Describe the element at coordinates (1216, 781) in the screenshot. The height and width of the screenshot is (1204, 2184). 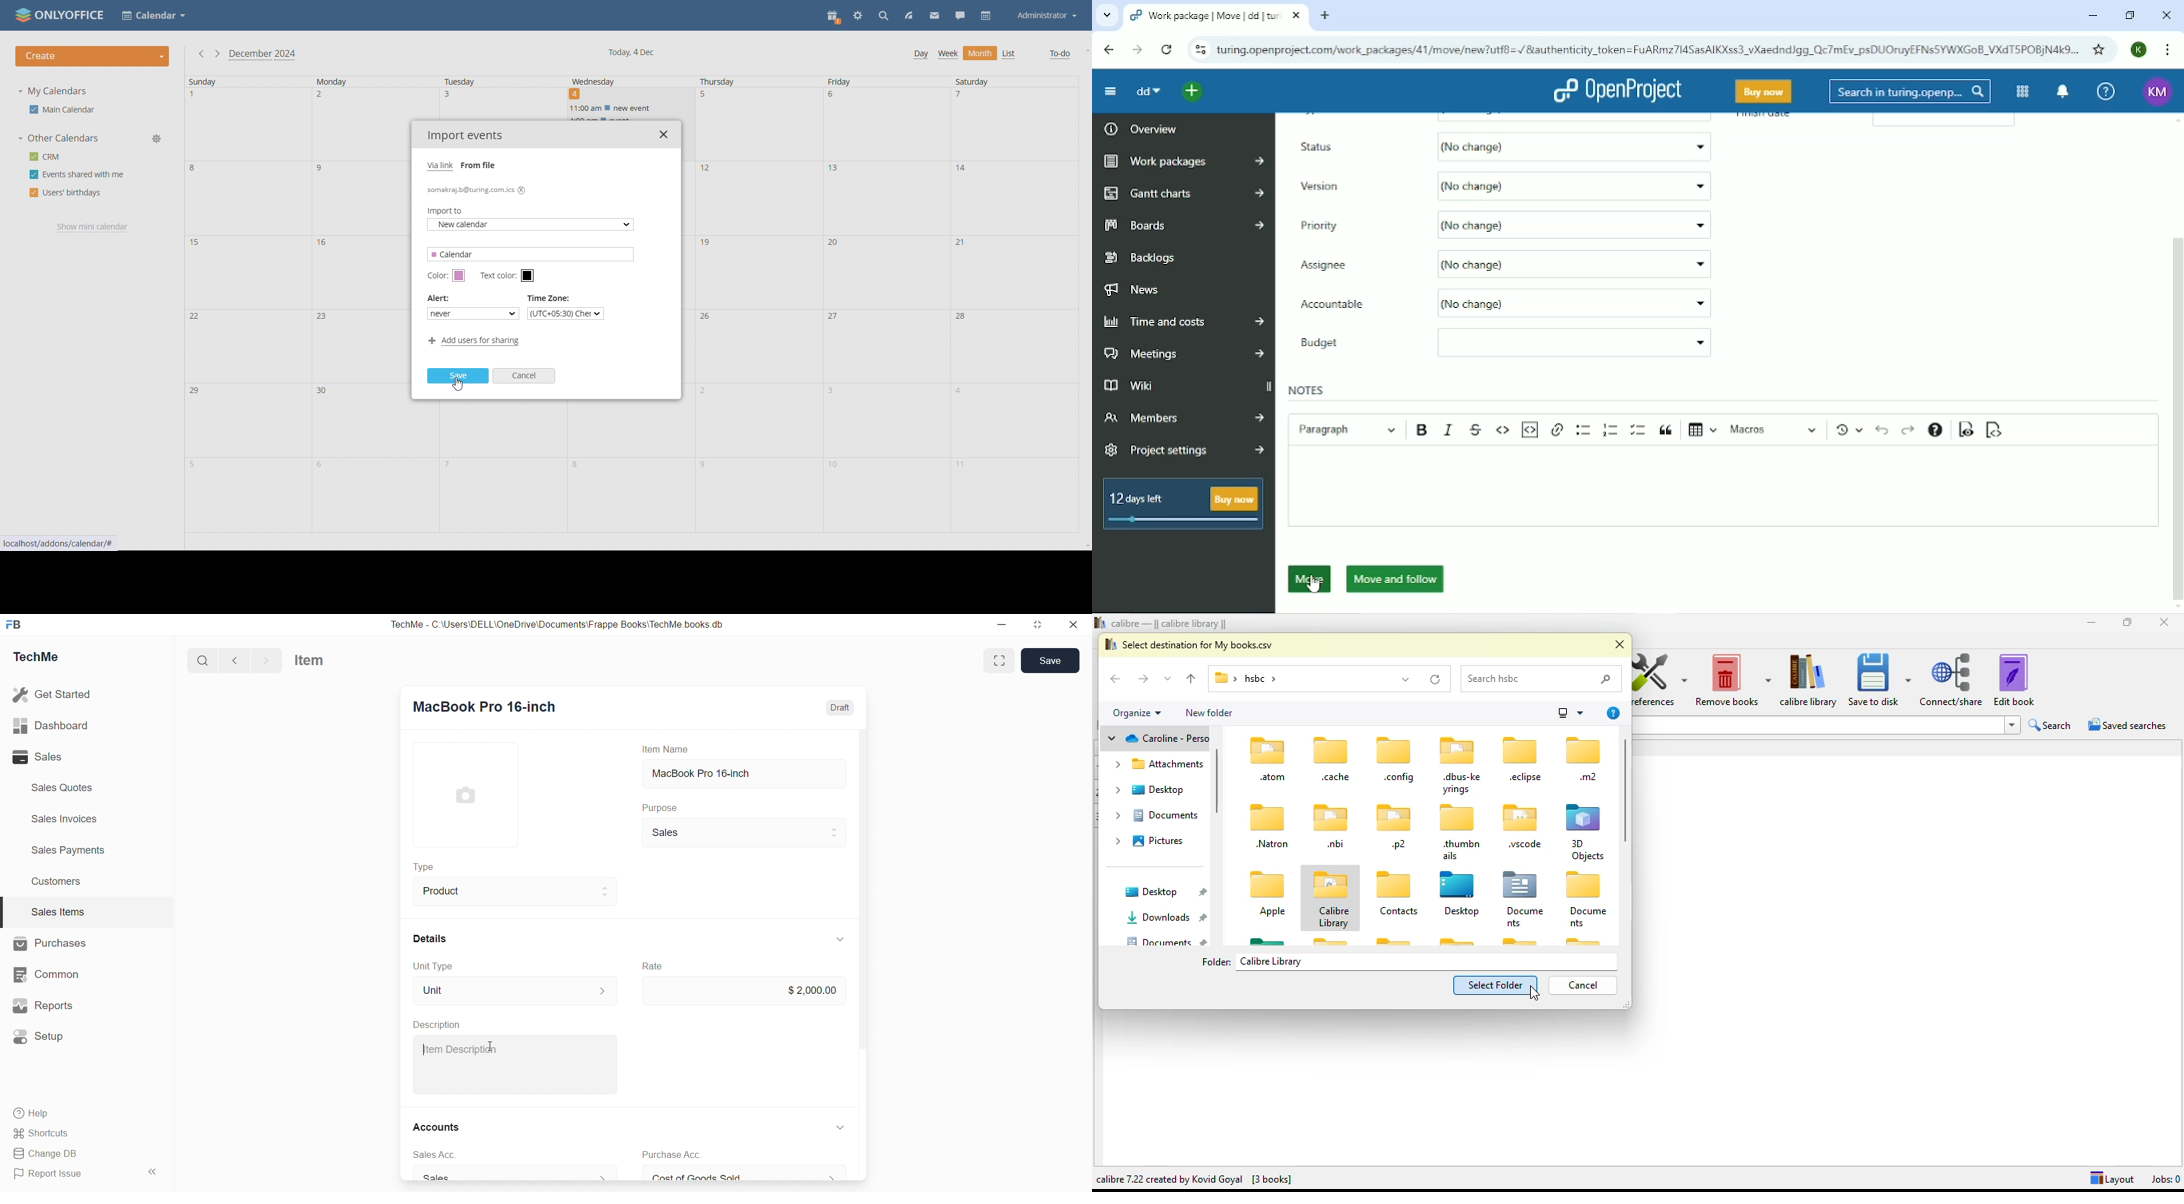
I see `vertical scroll bar` at that location.